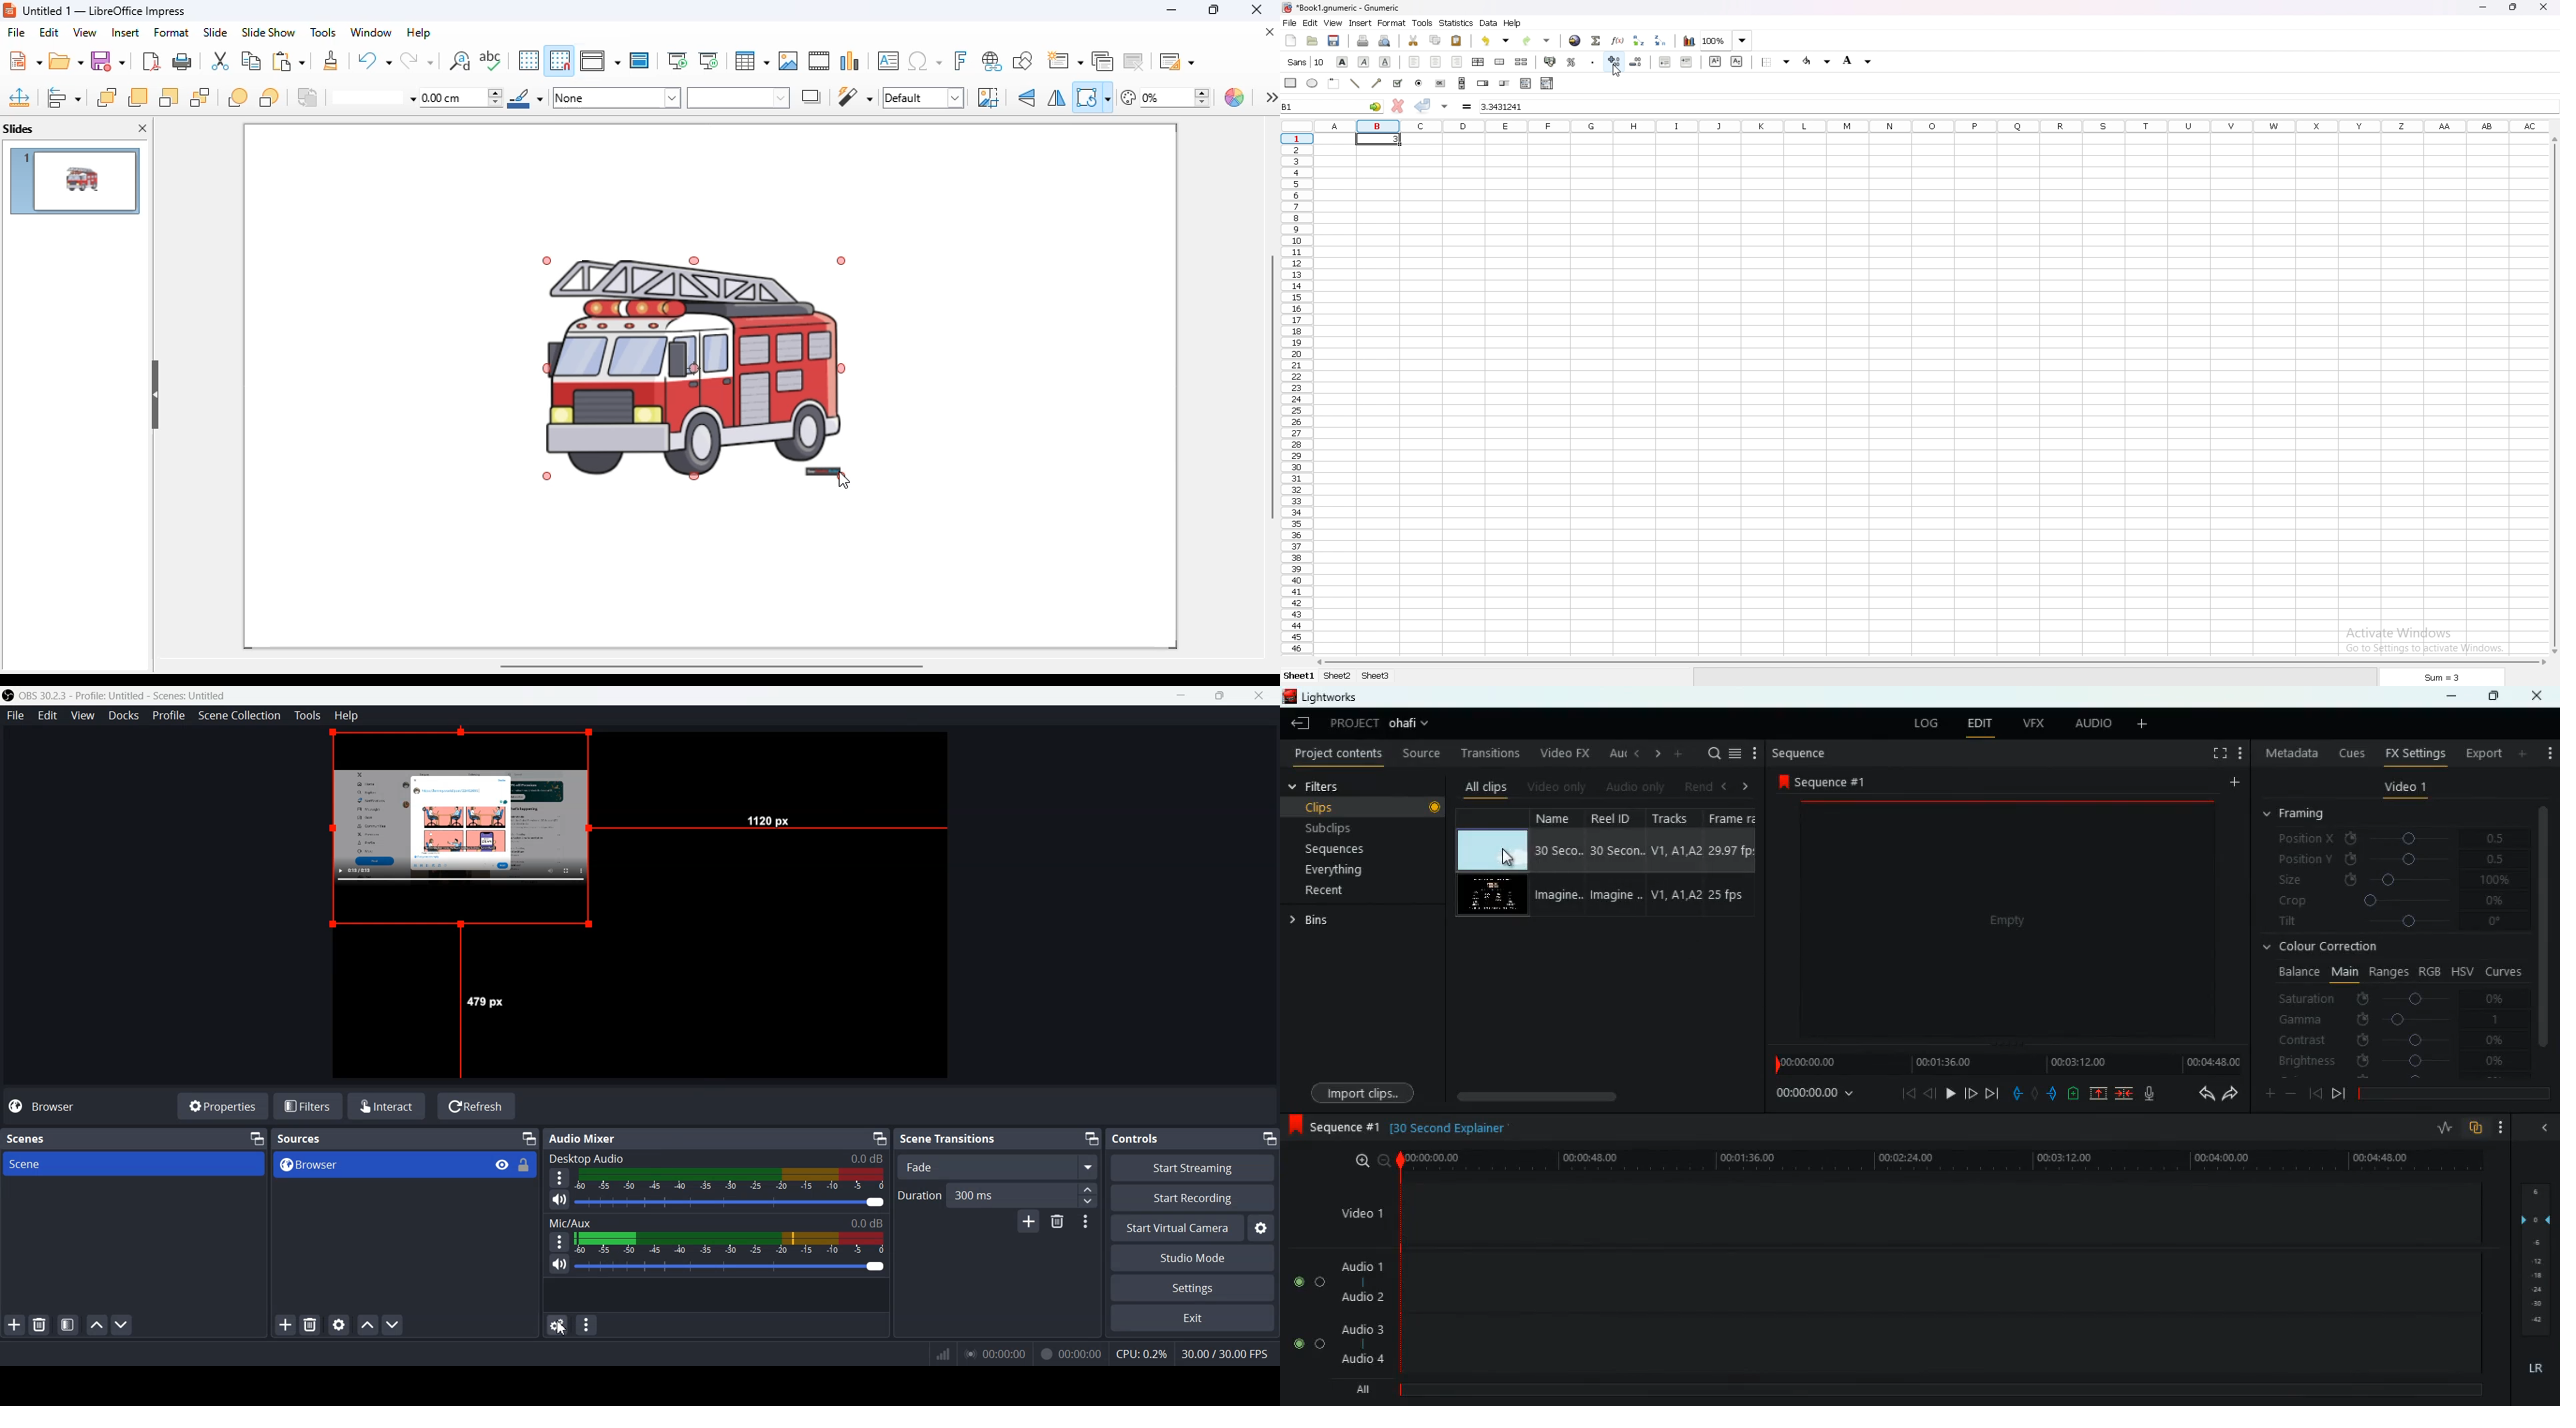 The height and width of the screenshot is (1428, 2576). What do you see at coordinates (1191, 1319) in the screenshot?
I see `Exit` at bounding box center [1191, 1319].